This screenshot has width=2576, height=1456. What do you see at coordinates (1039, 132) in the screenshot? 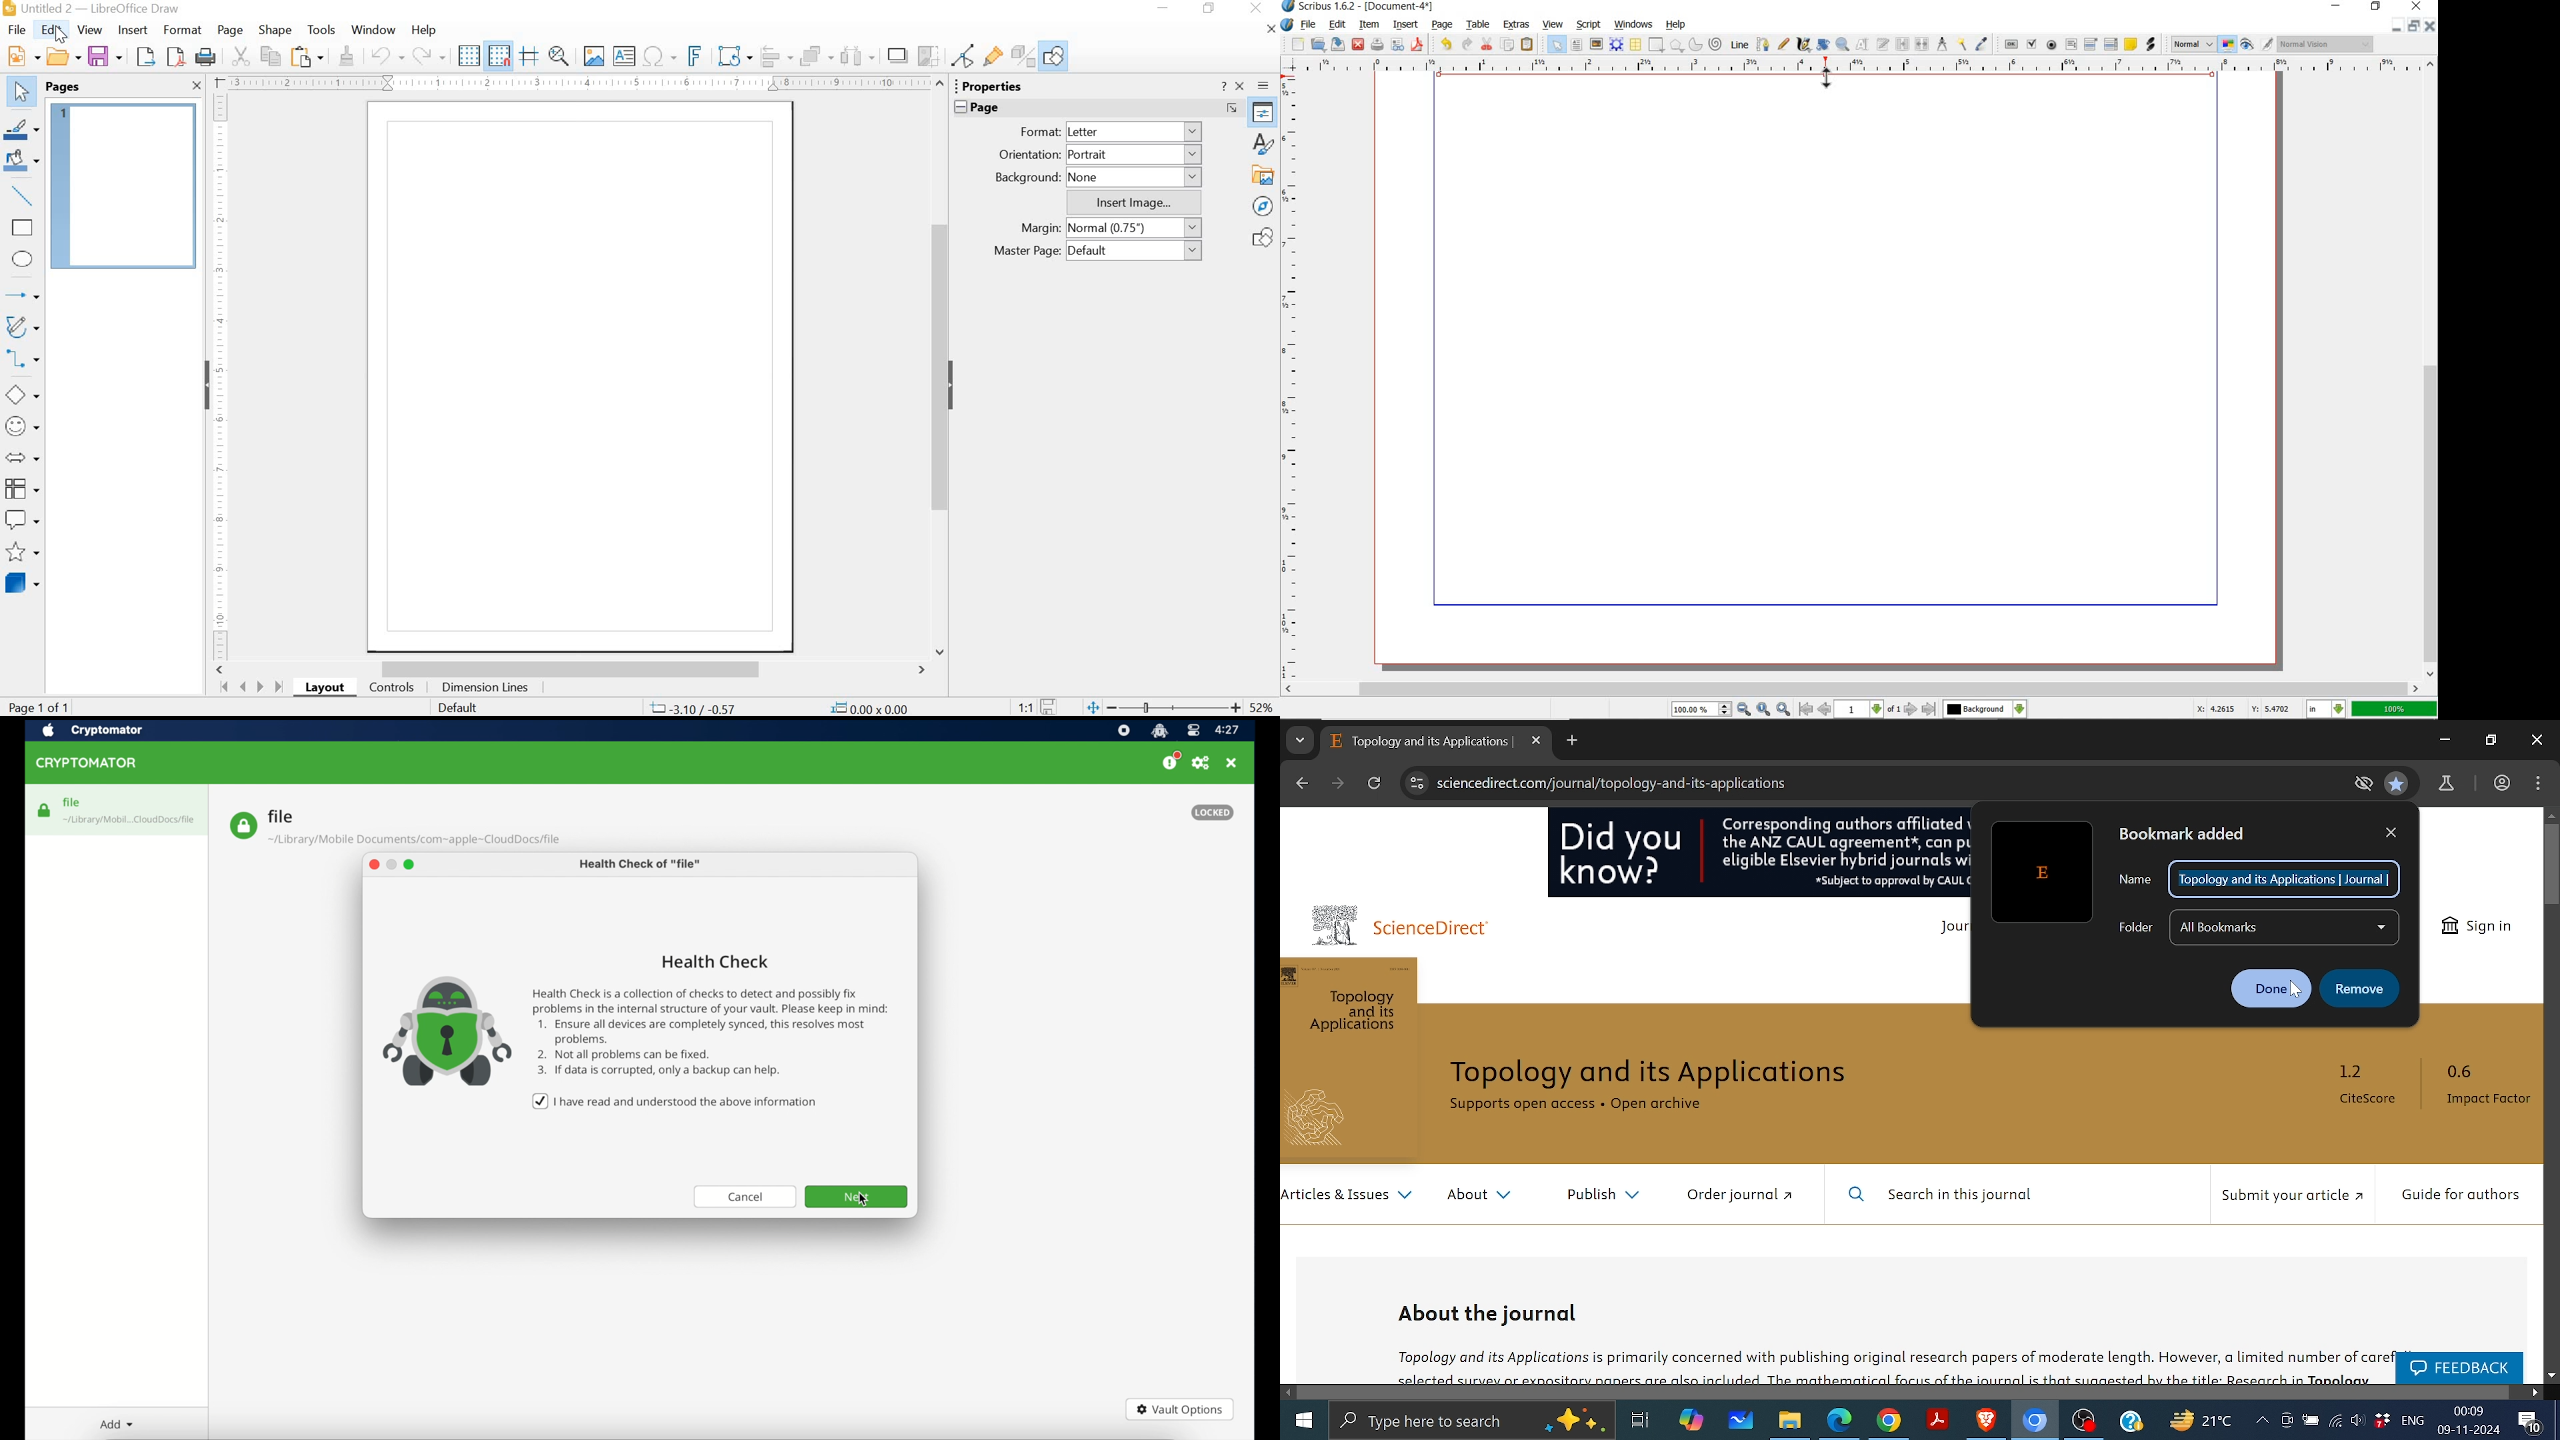
I see `Format` at bounding box center [1039, 132].